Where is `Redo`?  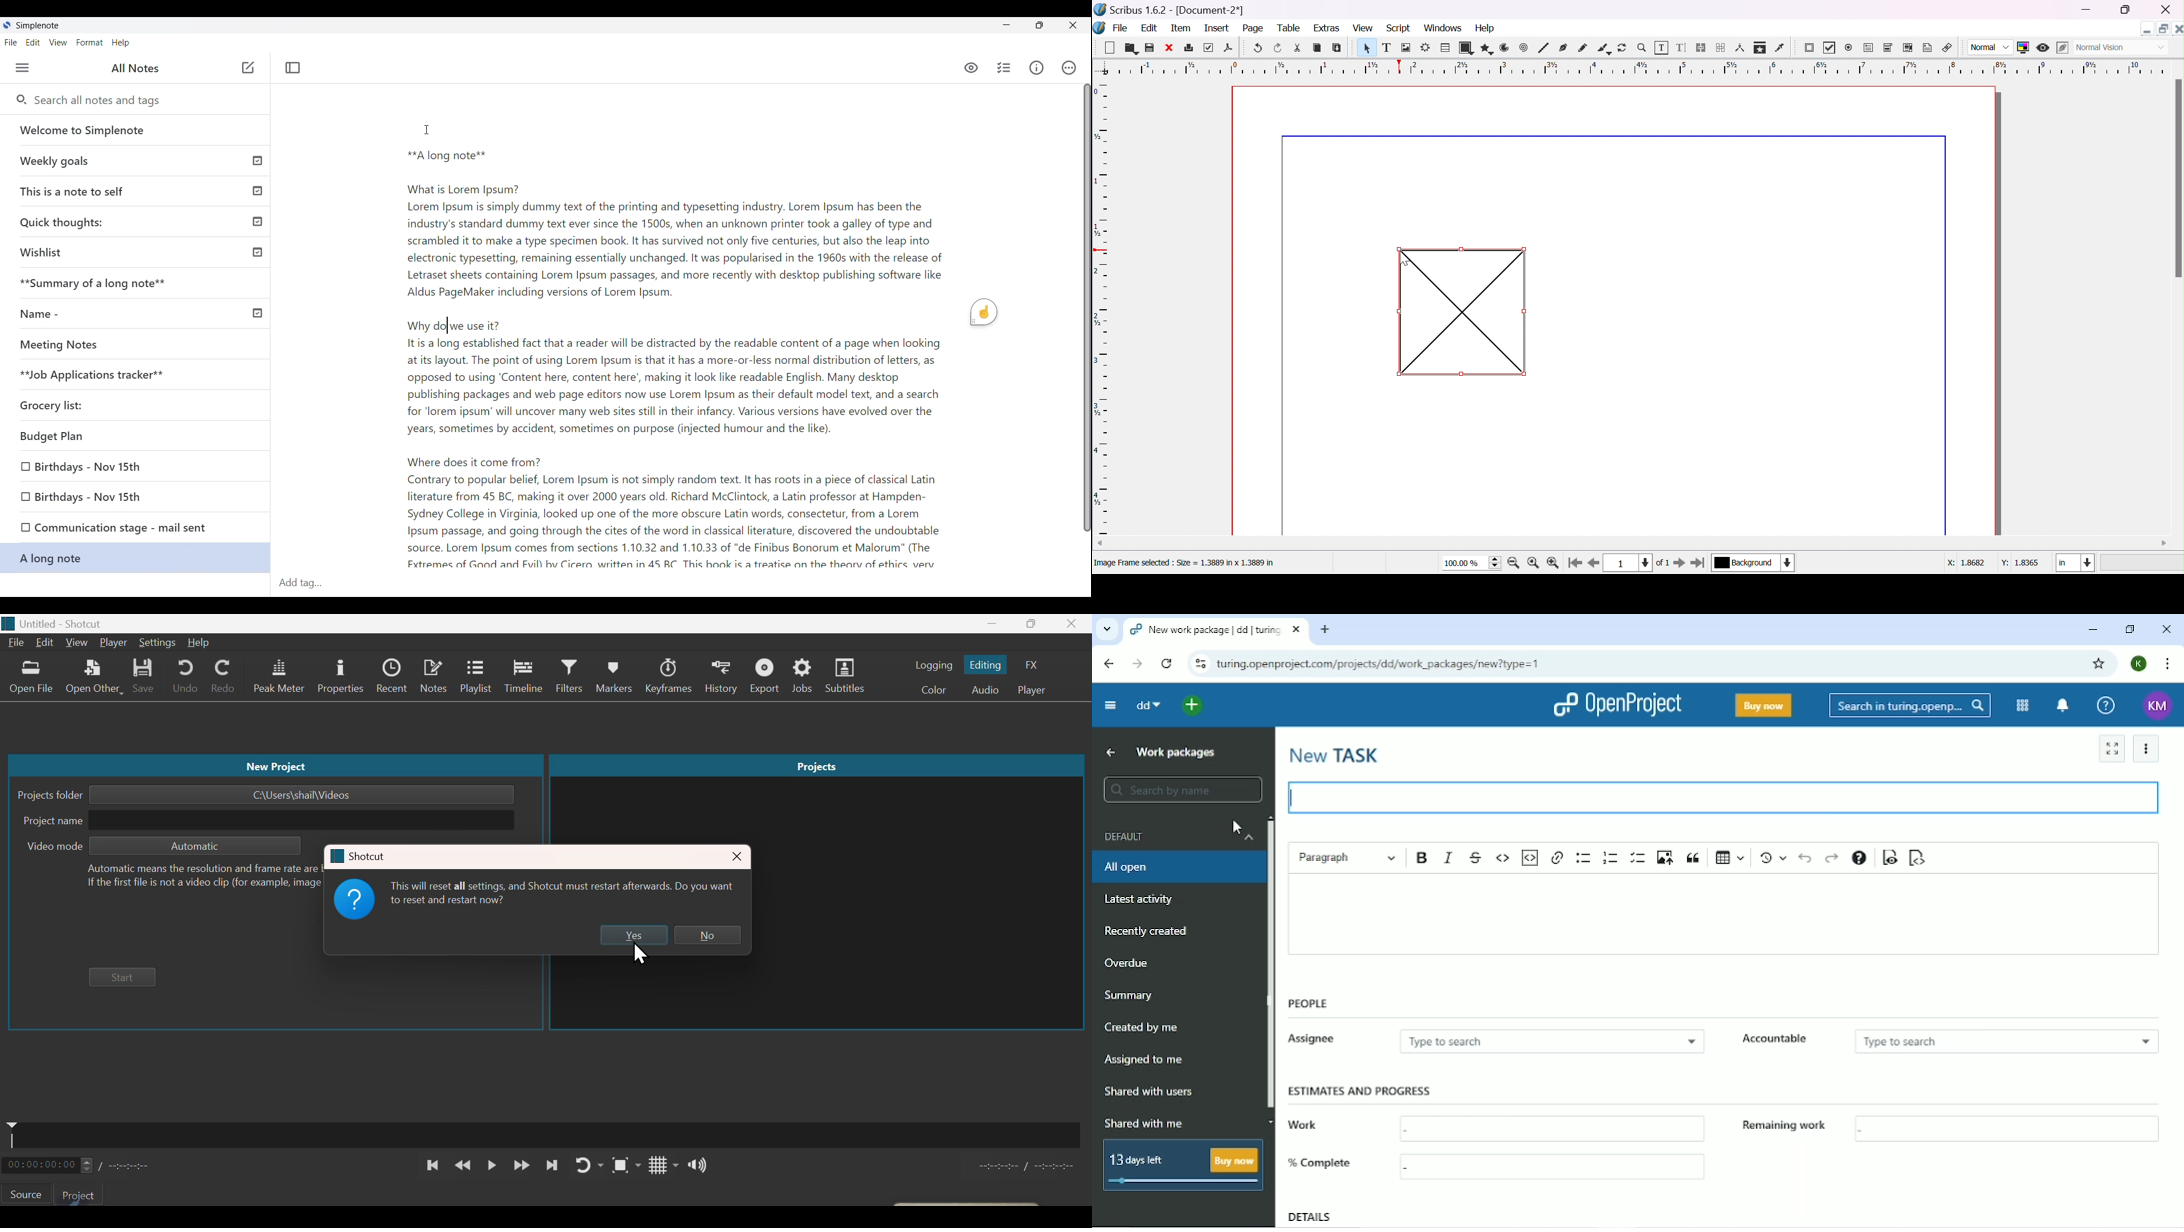 Redo is located at coordinates (226, 678).